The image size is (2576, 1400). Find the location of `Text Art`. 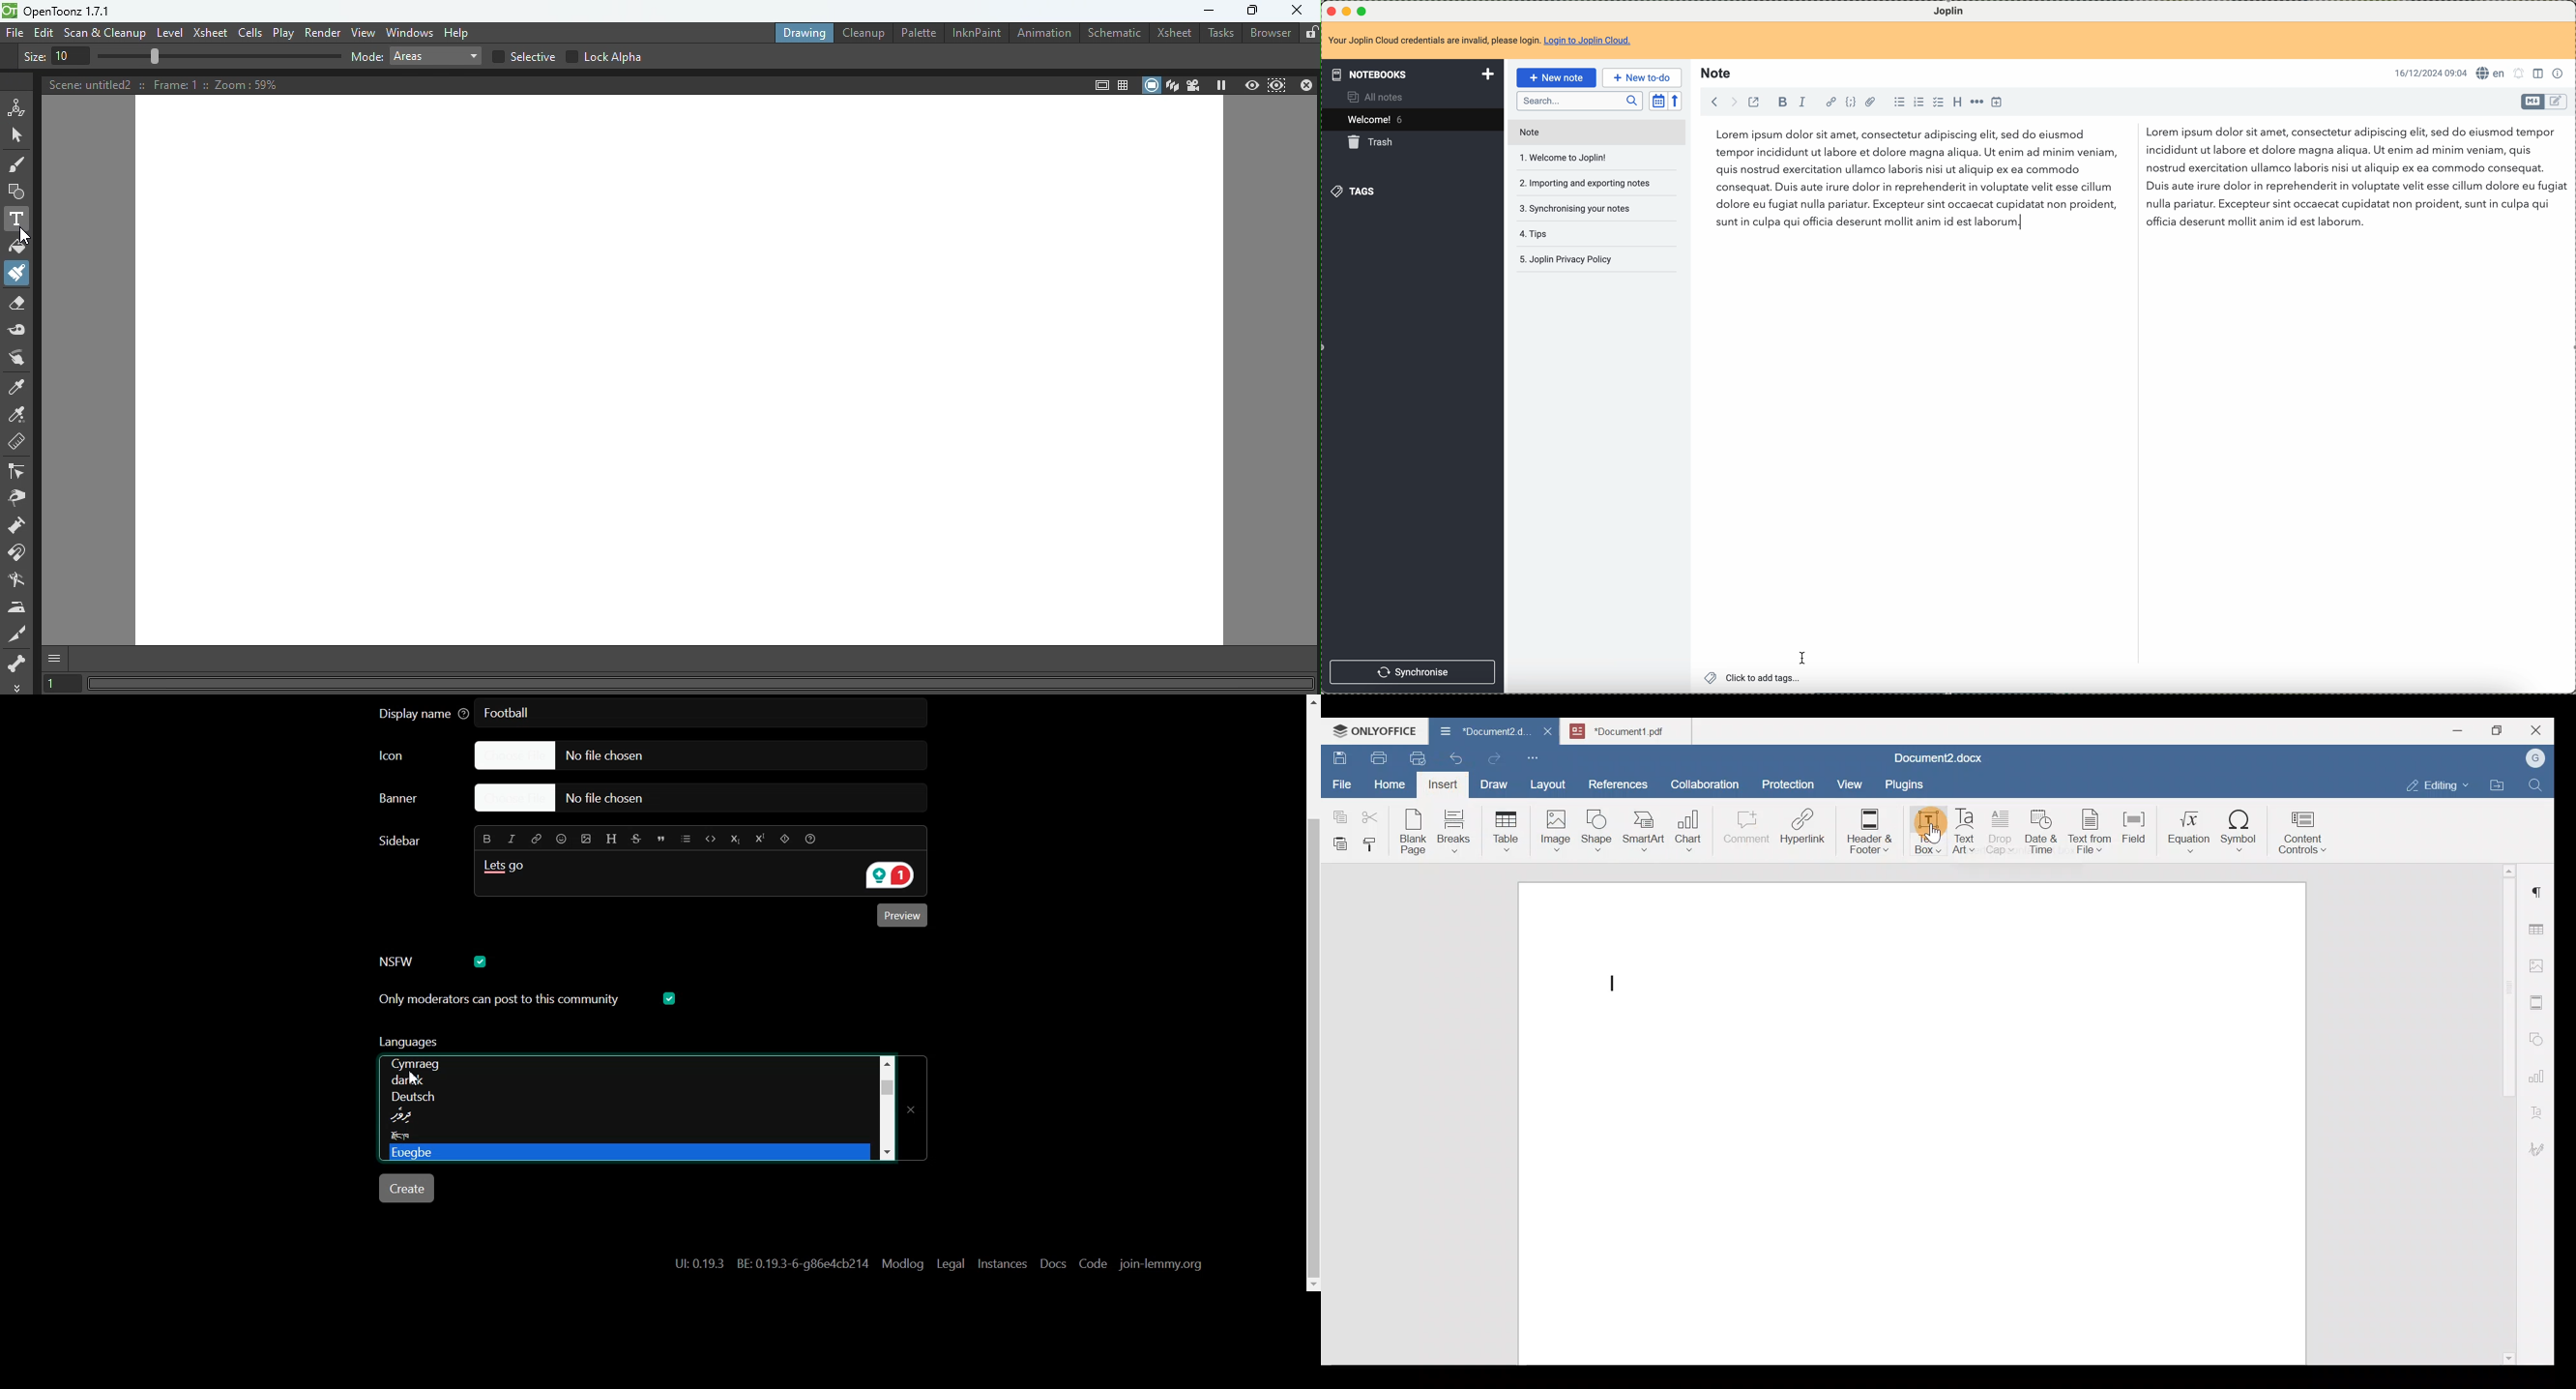

Text Art is located at coordinates (1965, 831).